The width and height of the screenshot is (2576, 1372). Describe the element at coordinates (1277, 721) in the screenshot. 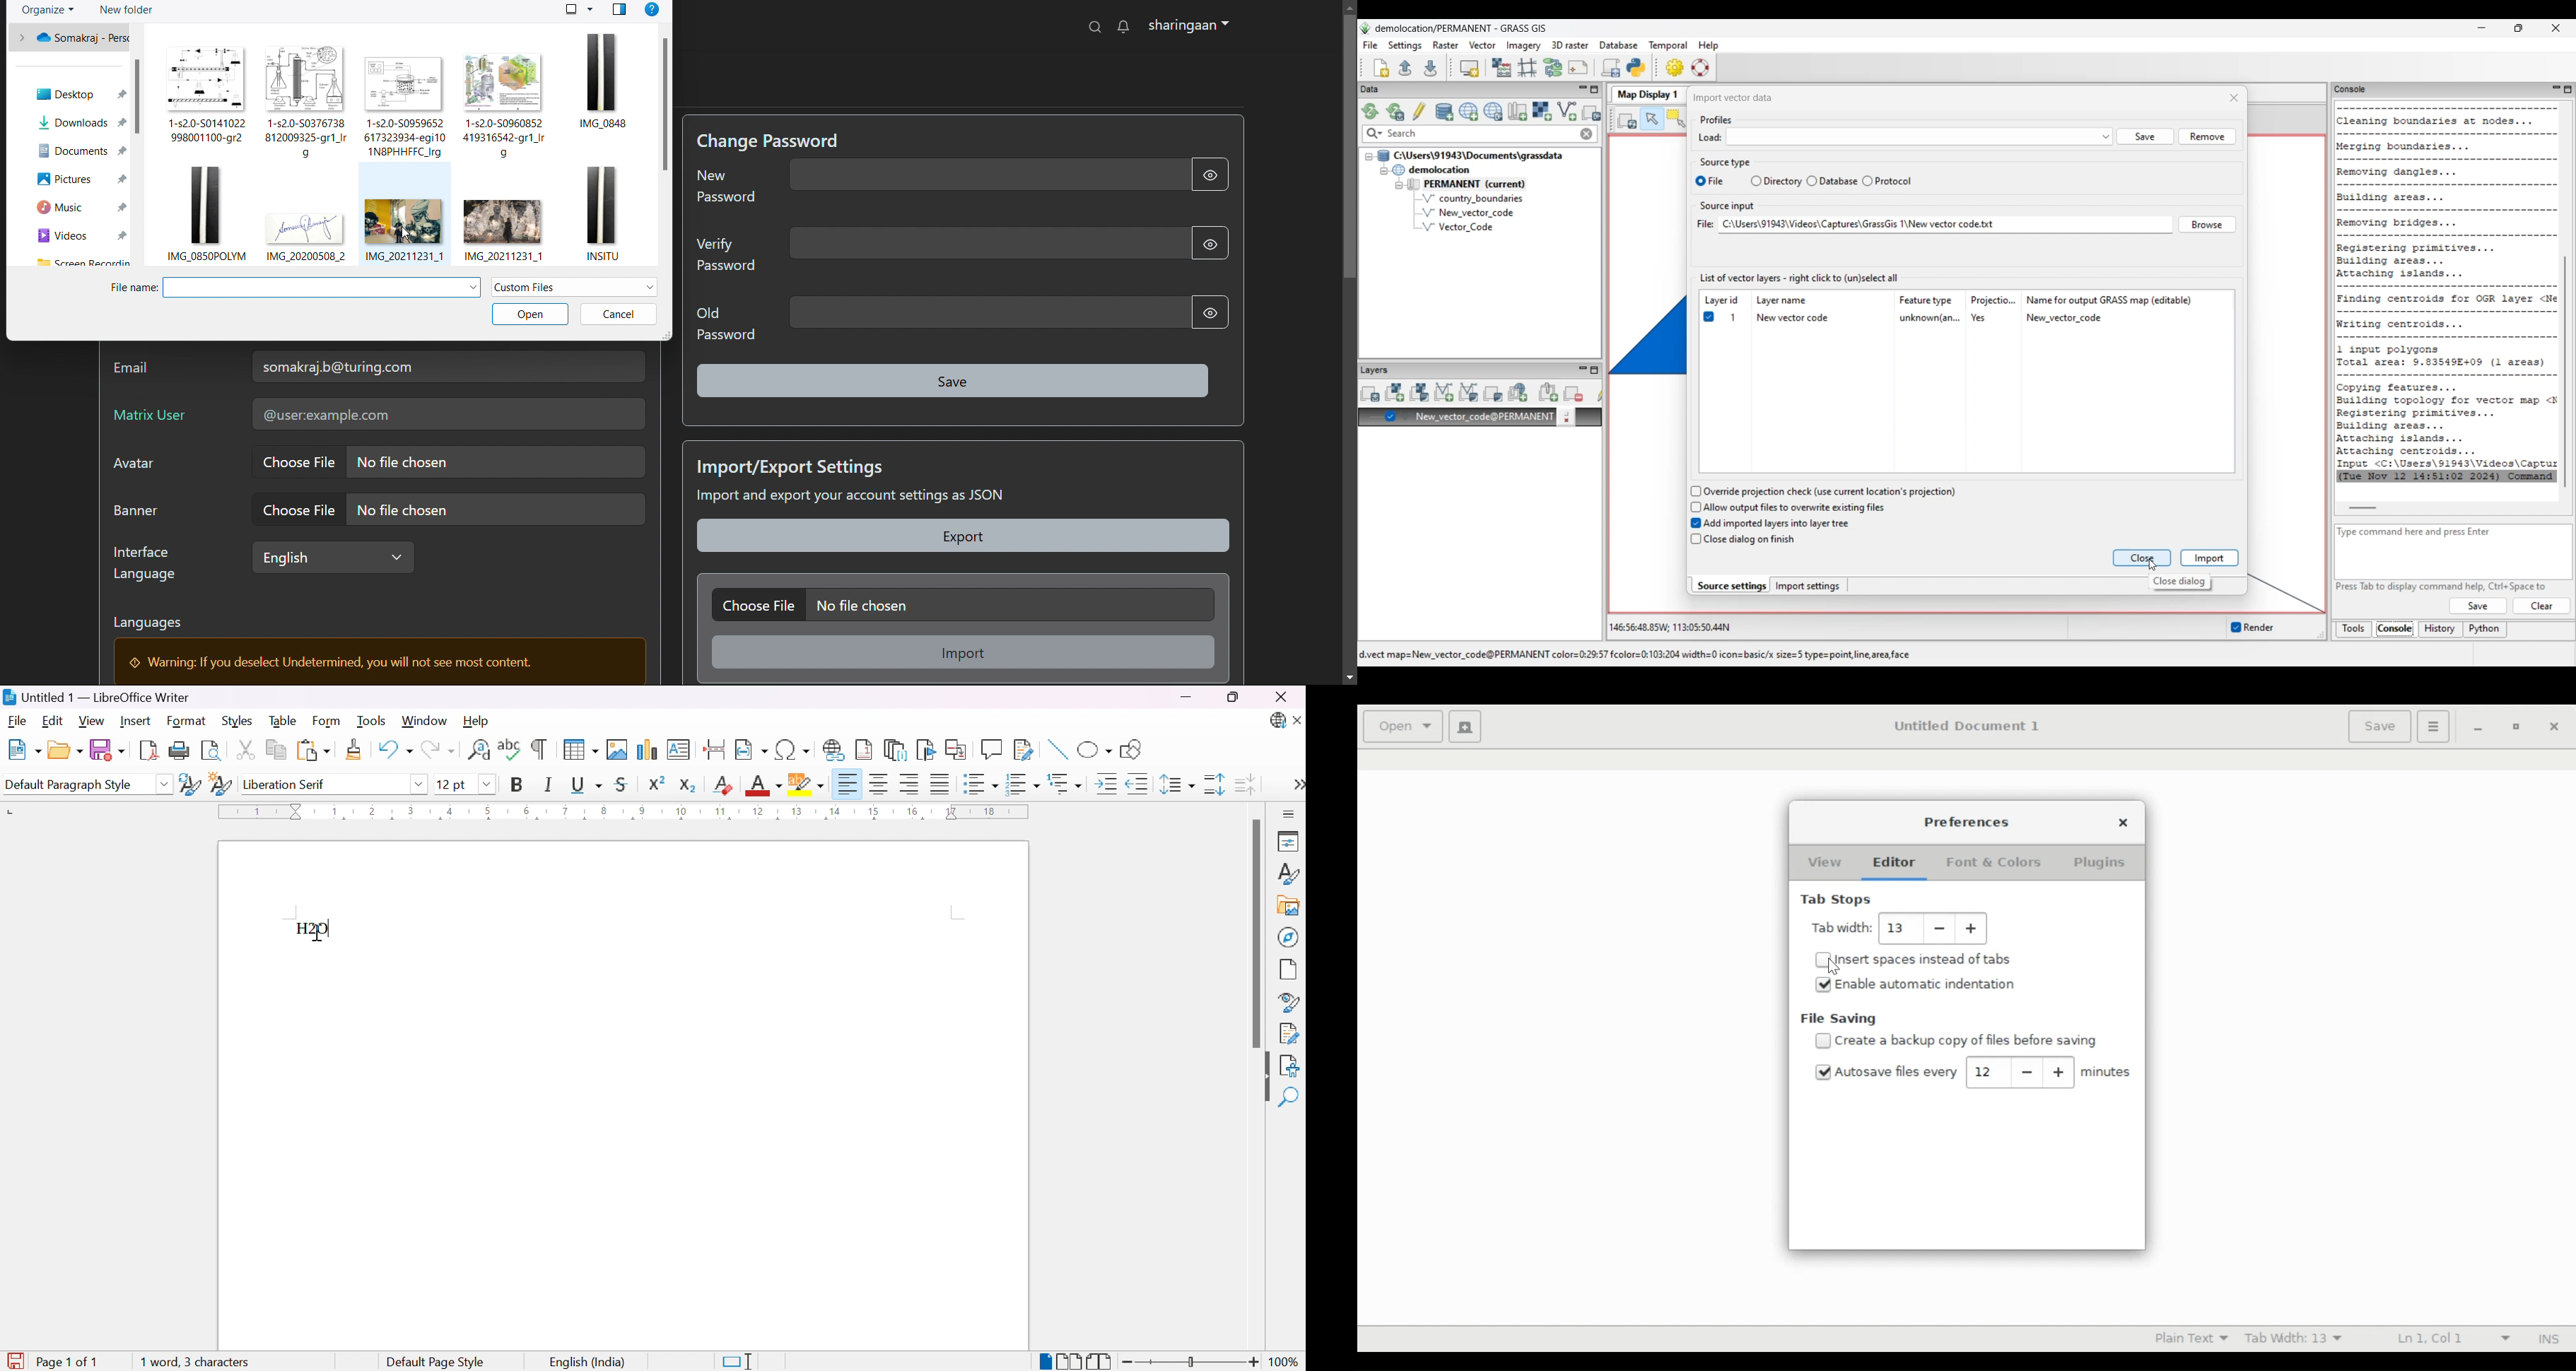

I see `Updates available.` at that location.